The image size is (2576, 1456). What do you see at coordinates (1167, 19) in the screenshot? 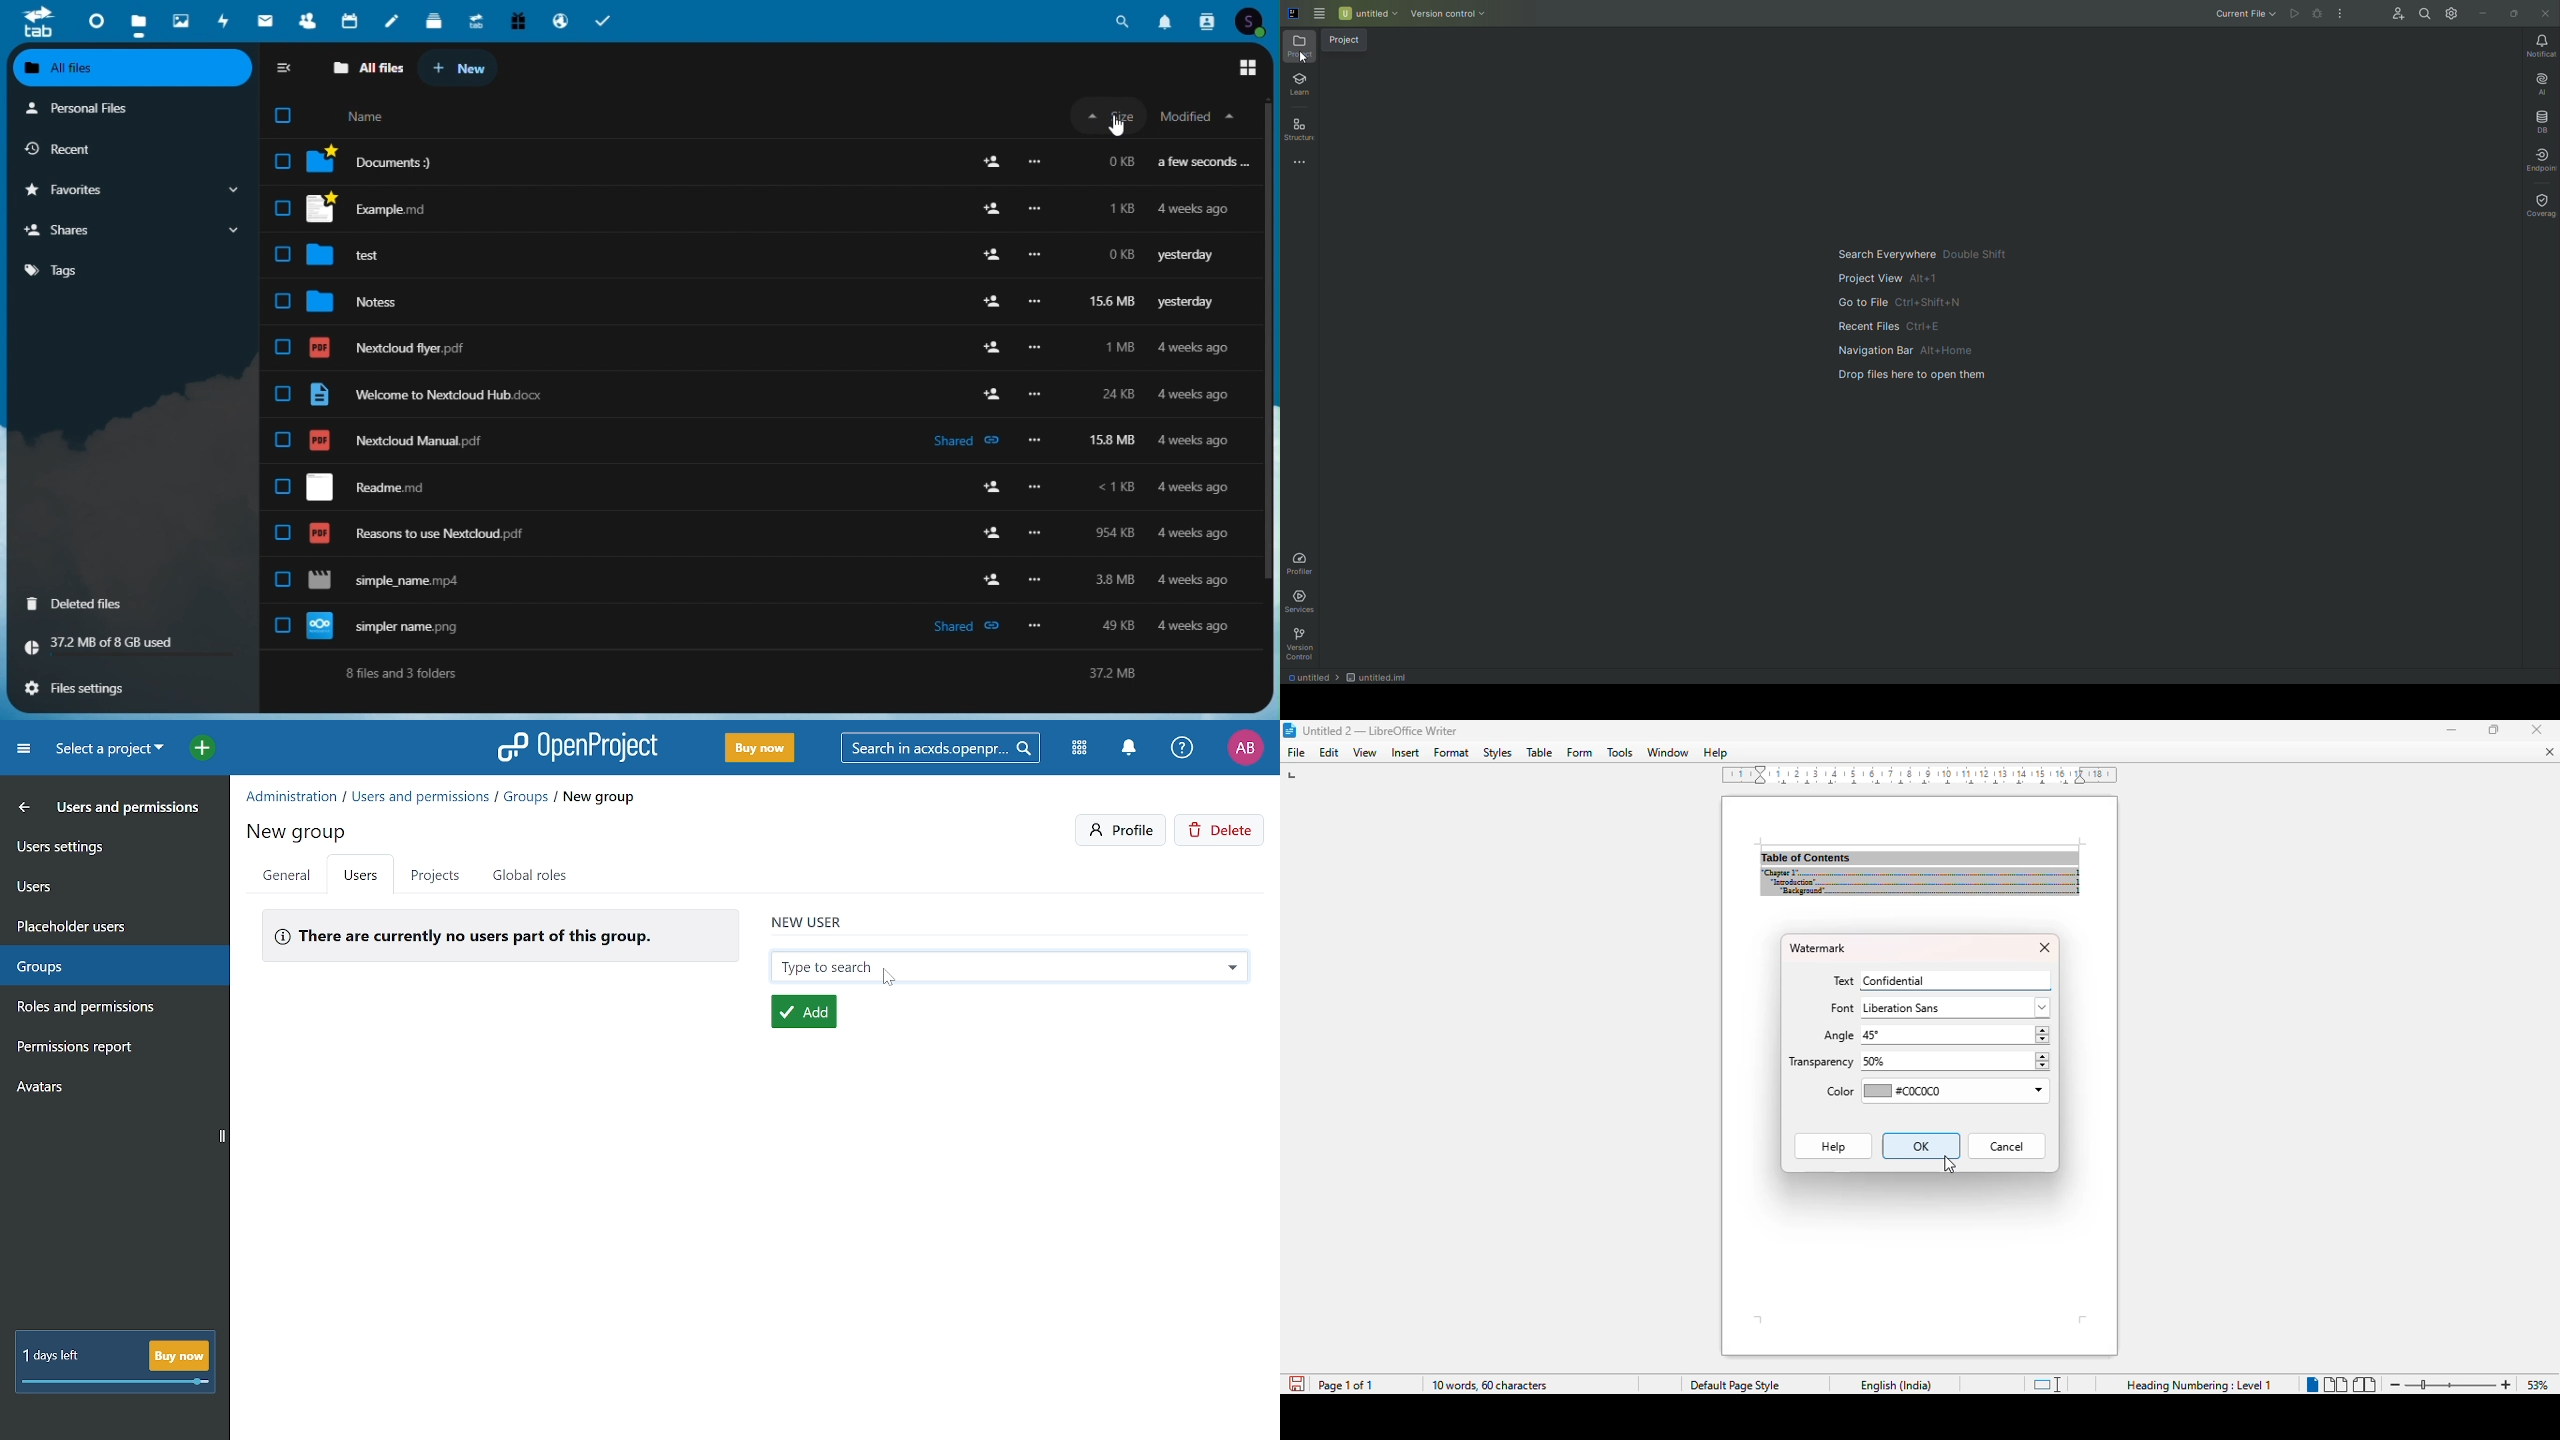
I see `Notifications` at bounding box center [1167, 19].